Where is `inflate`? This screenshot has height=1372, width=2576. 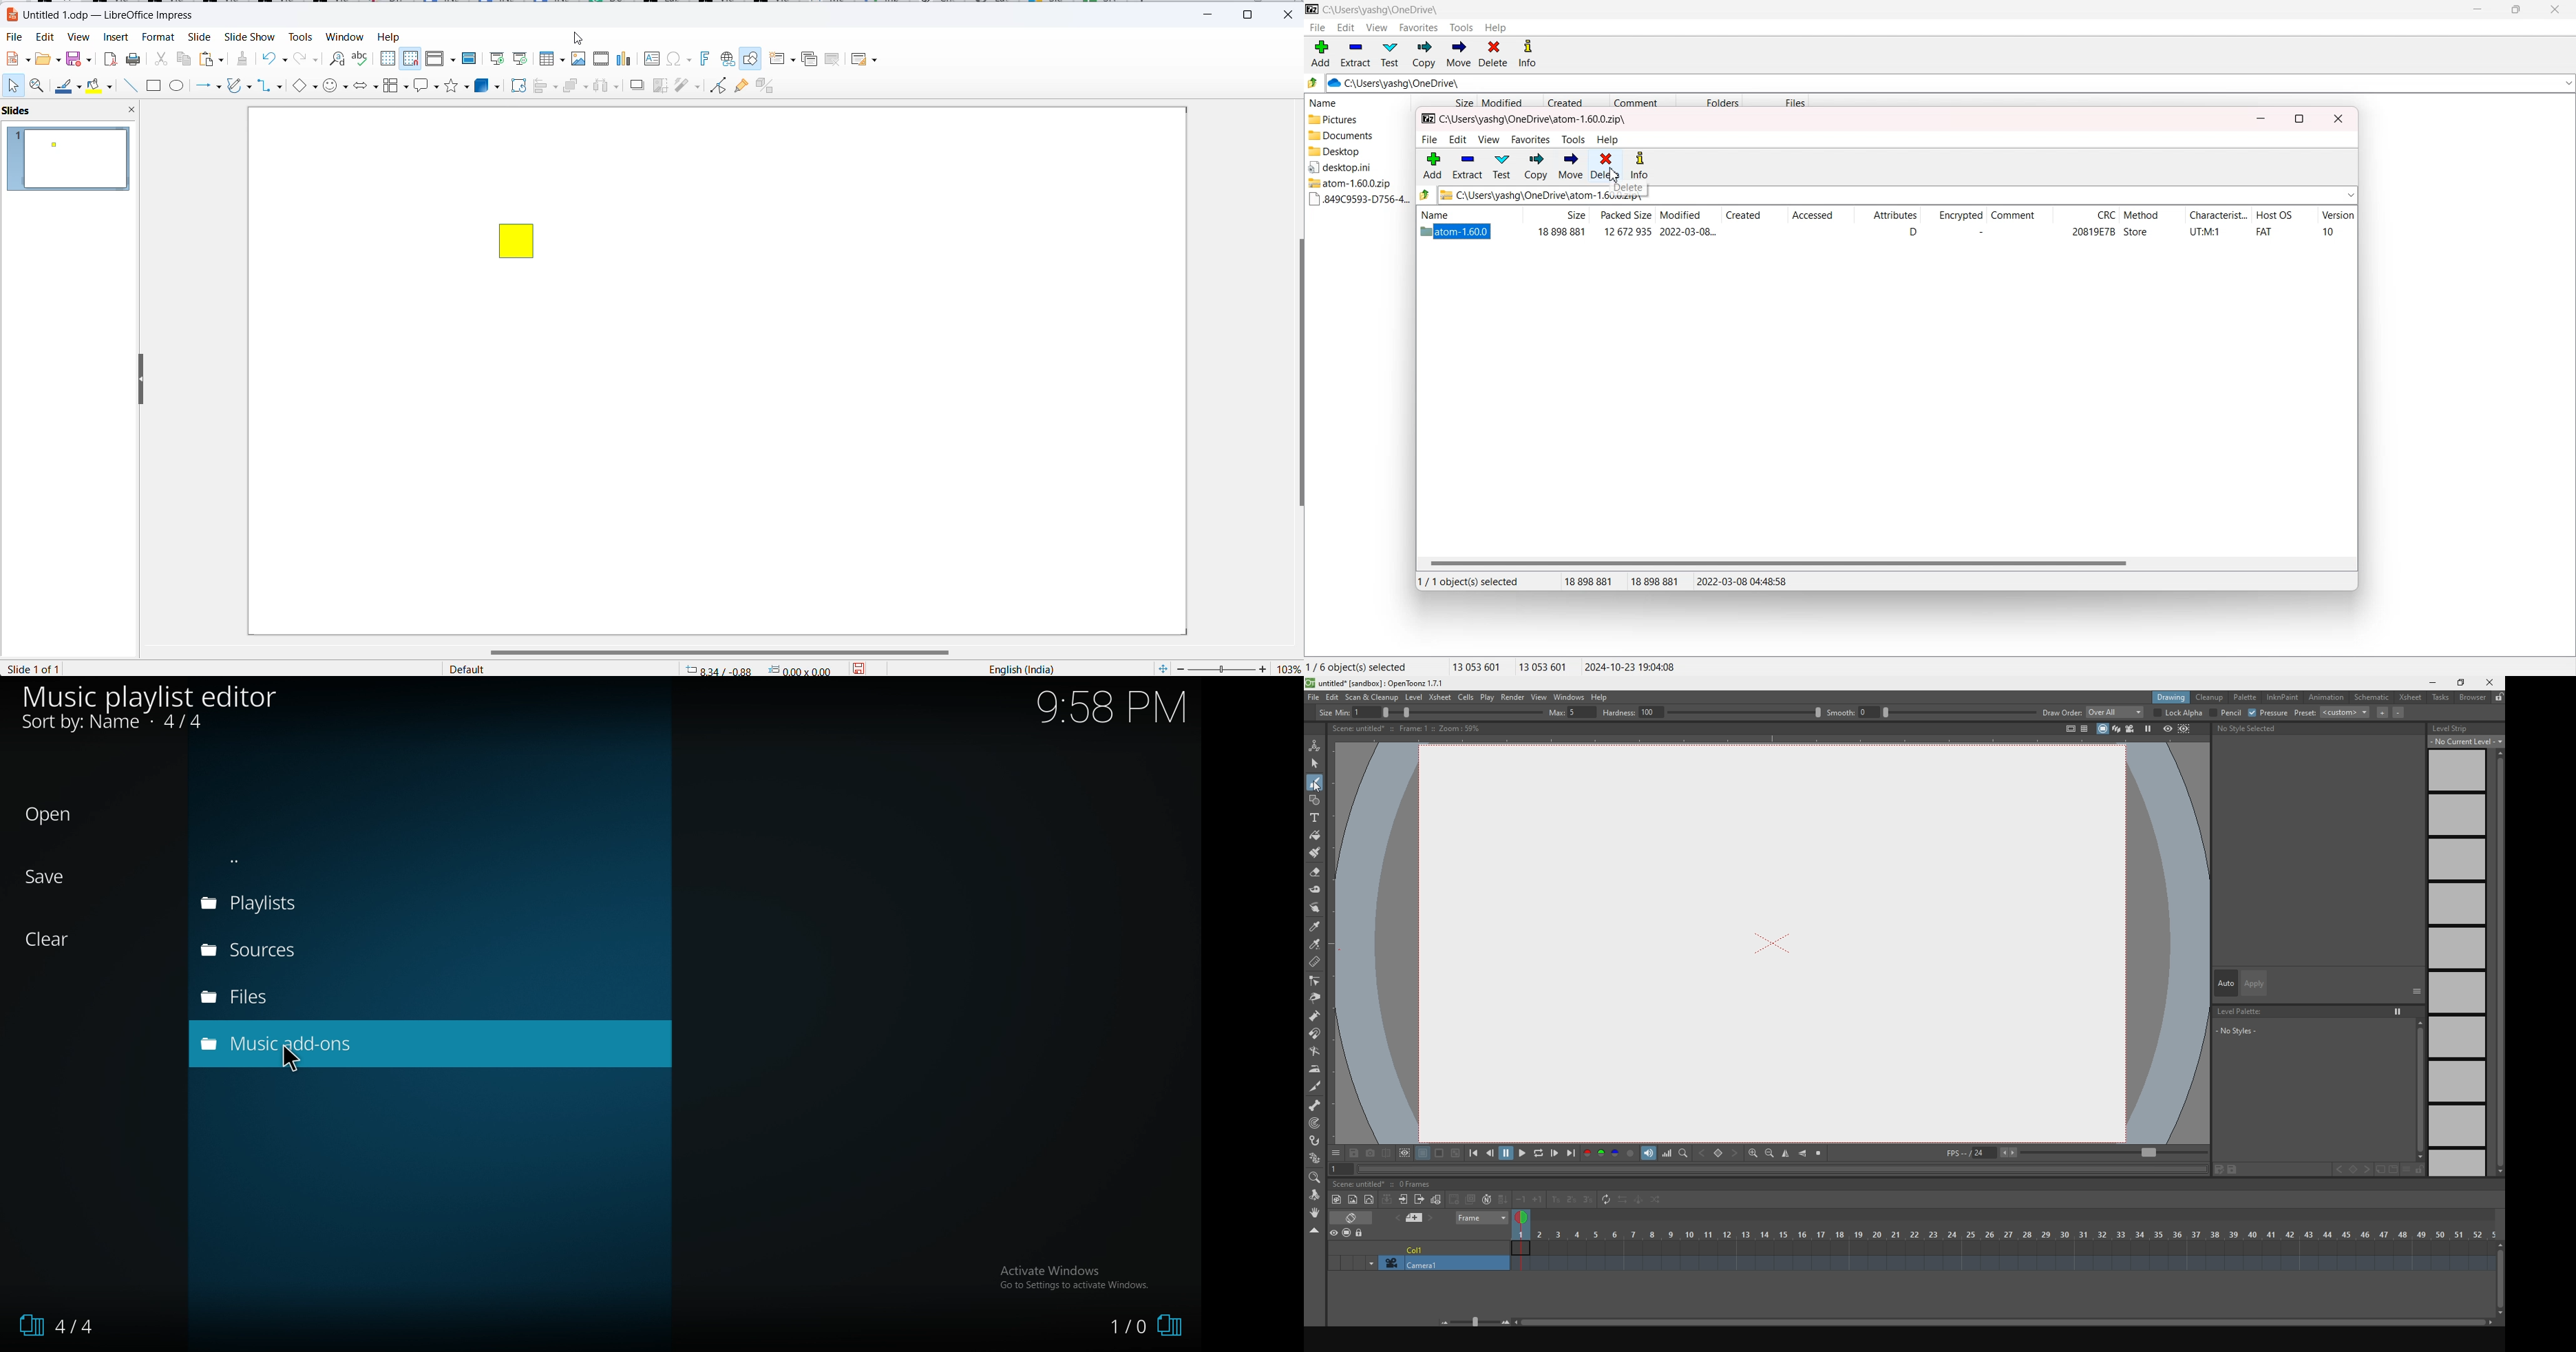 inflate is located at coordinates (1318, 1015).